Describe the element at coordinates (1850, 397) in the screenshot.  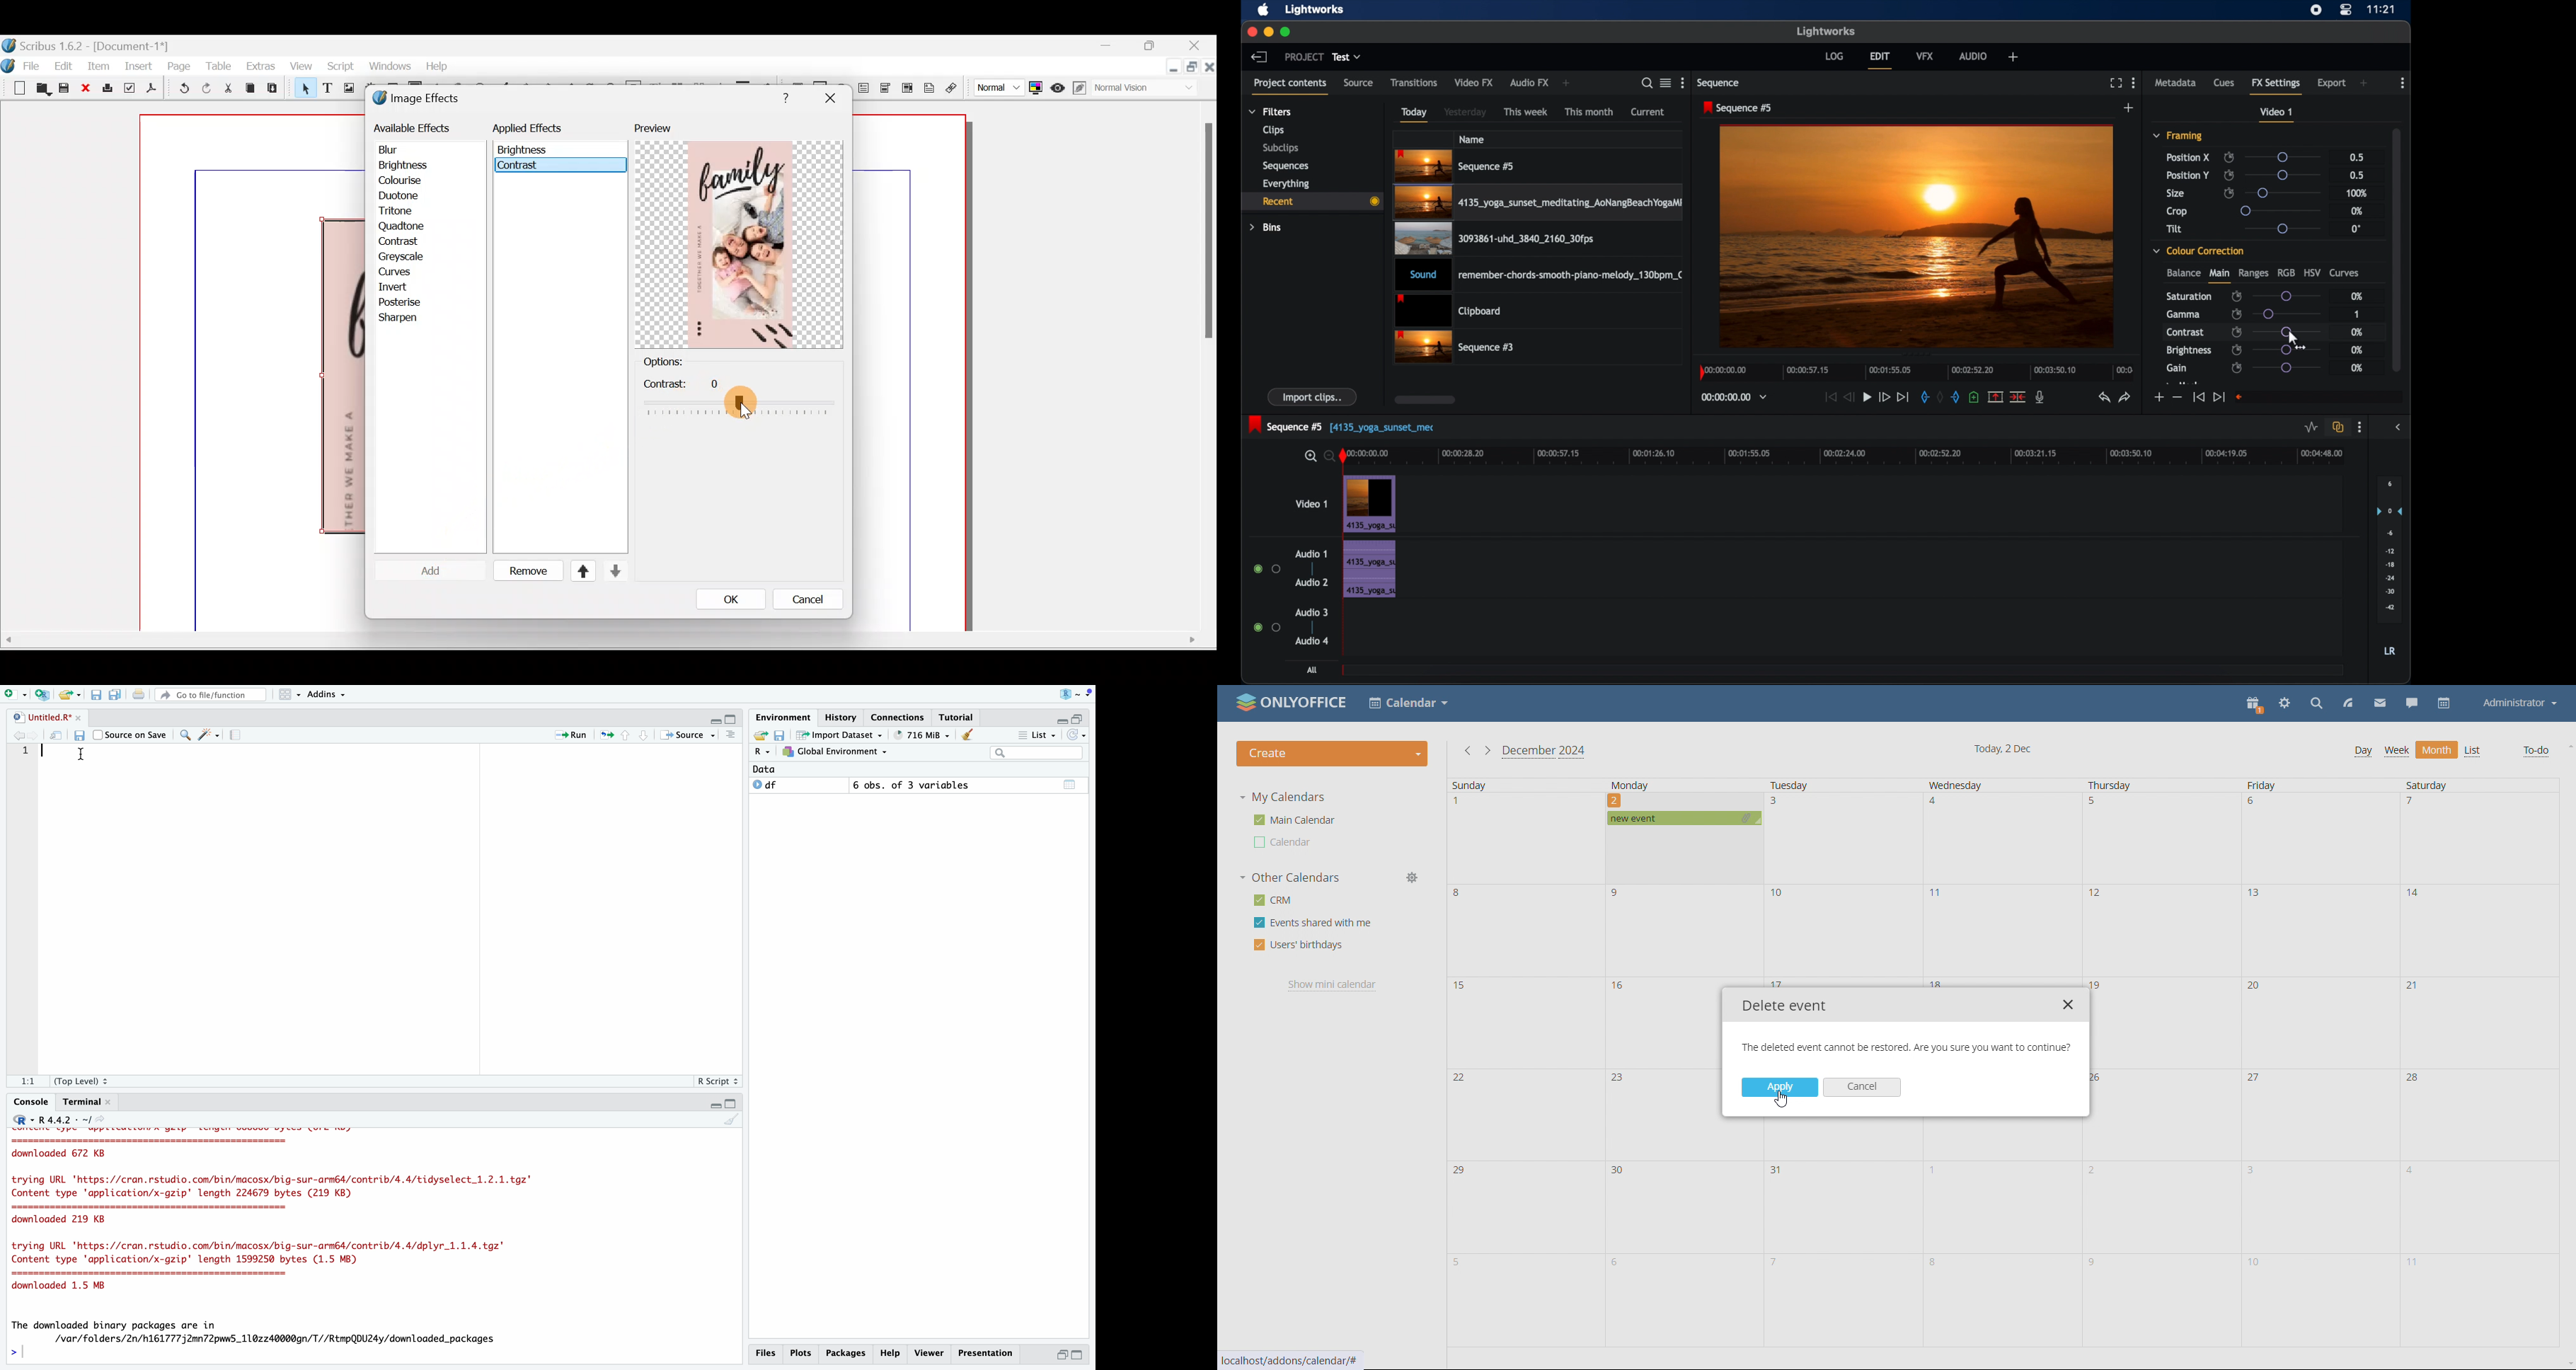
I see `rewind` at that location.